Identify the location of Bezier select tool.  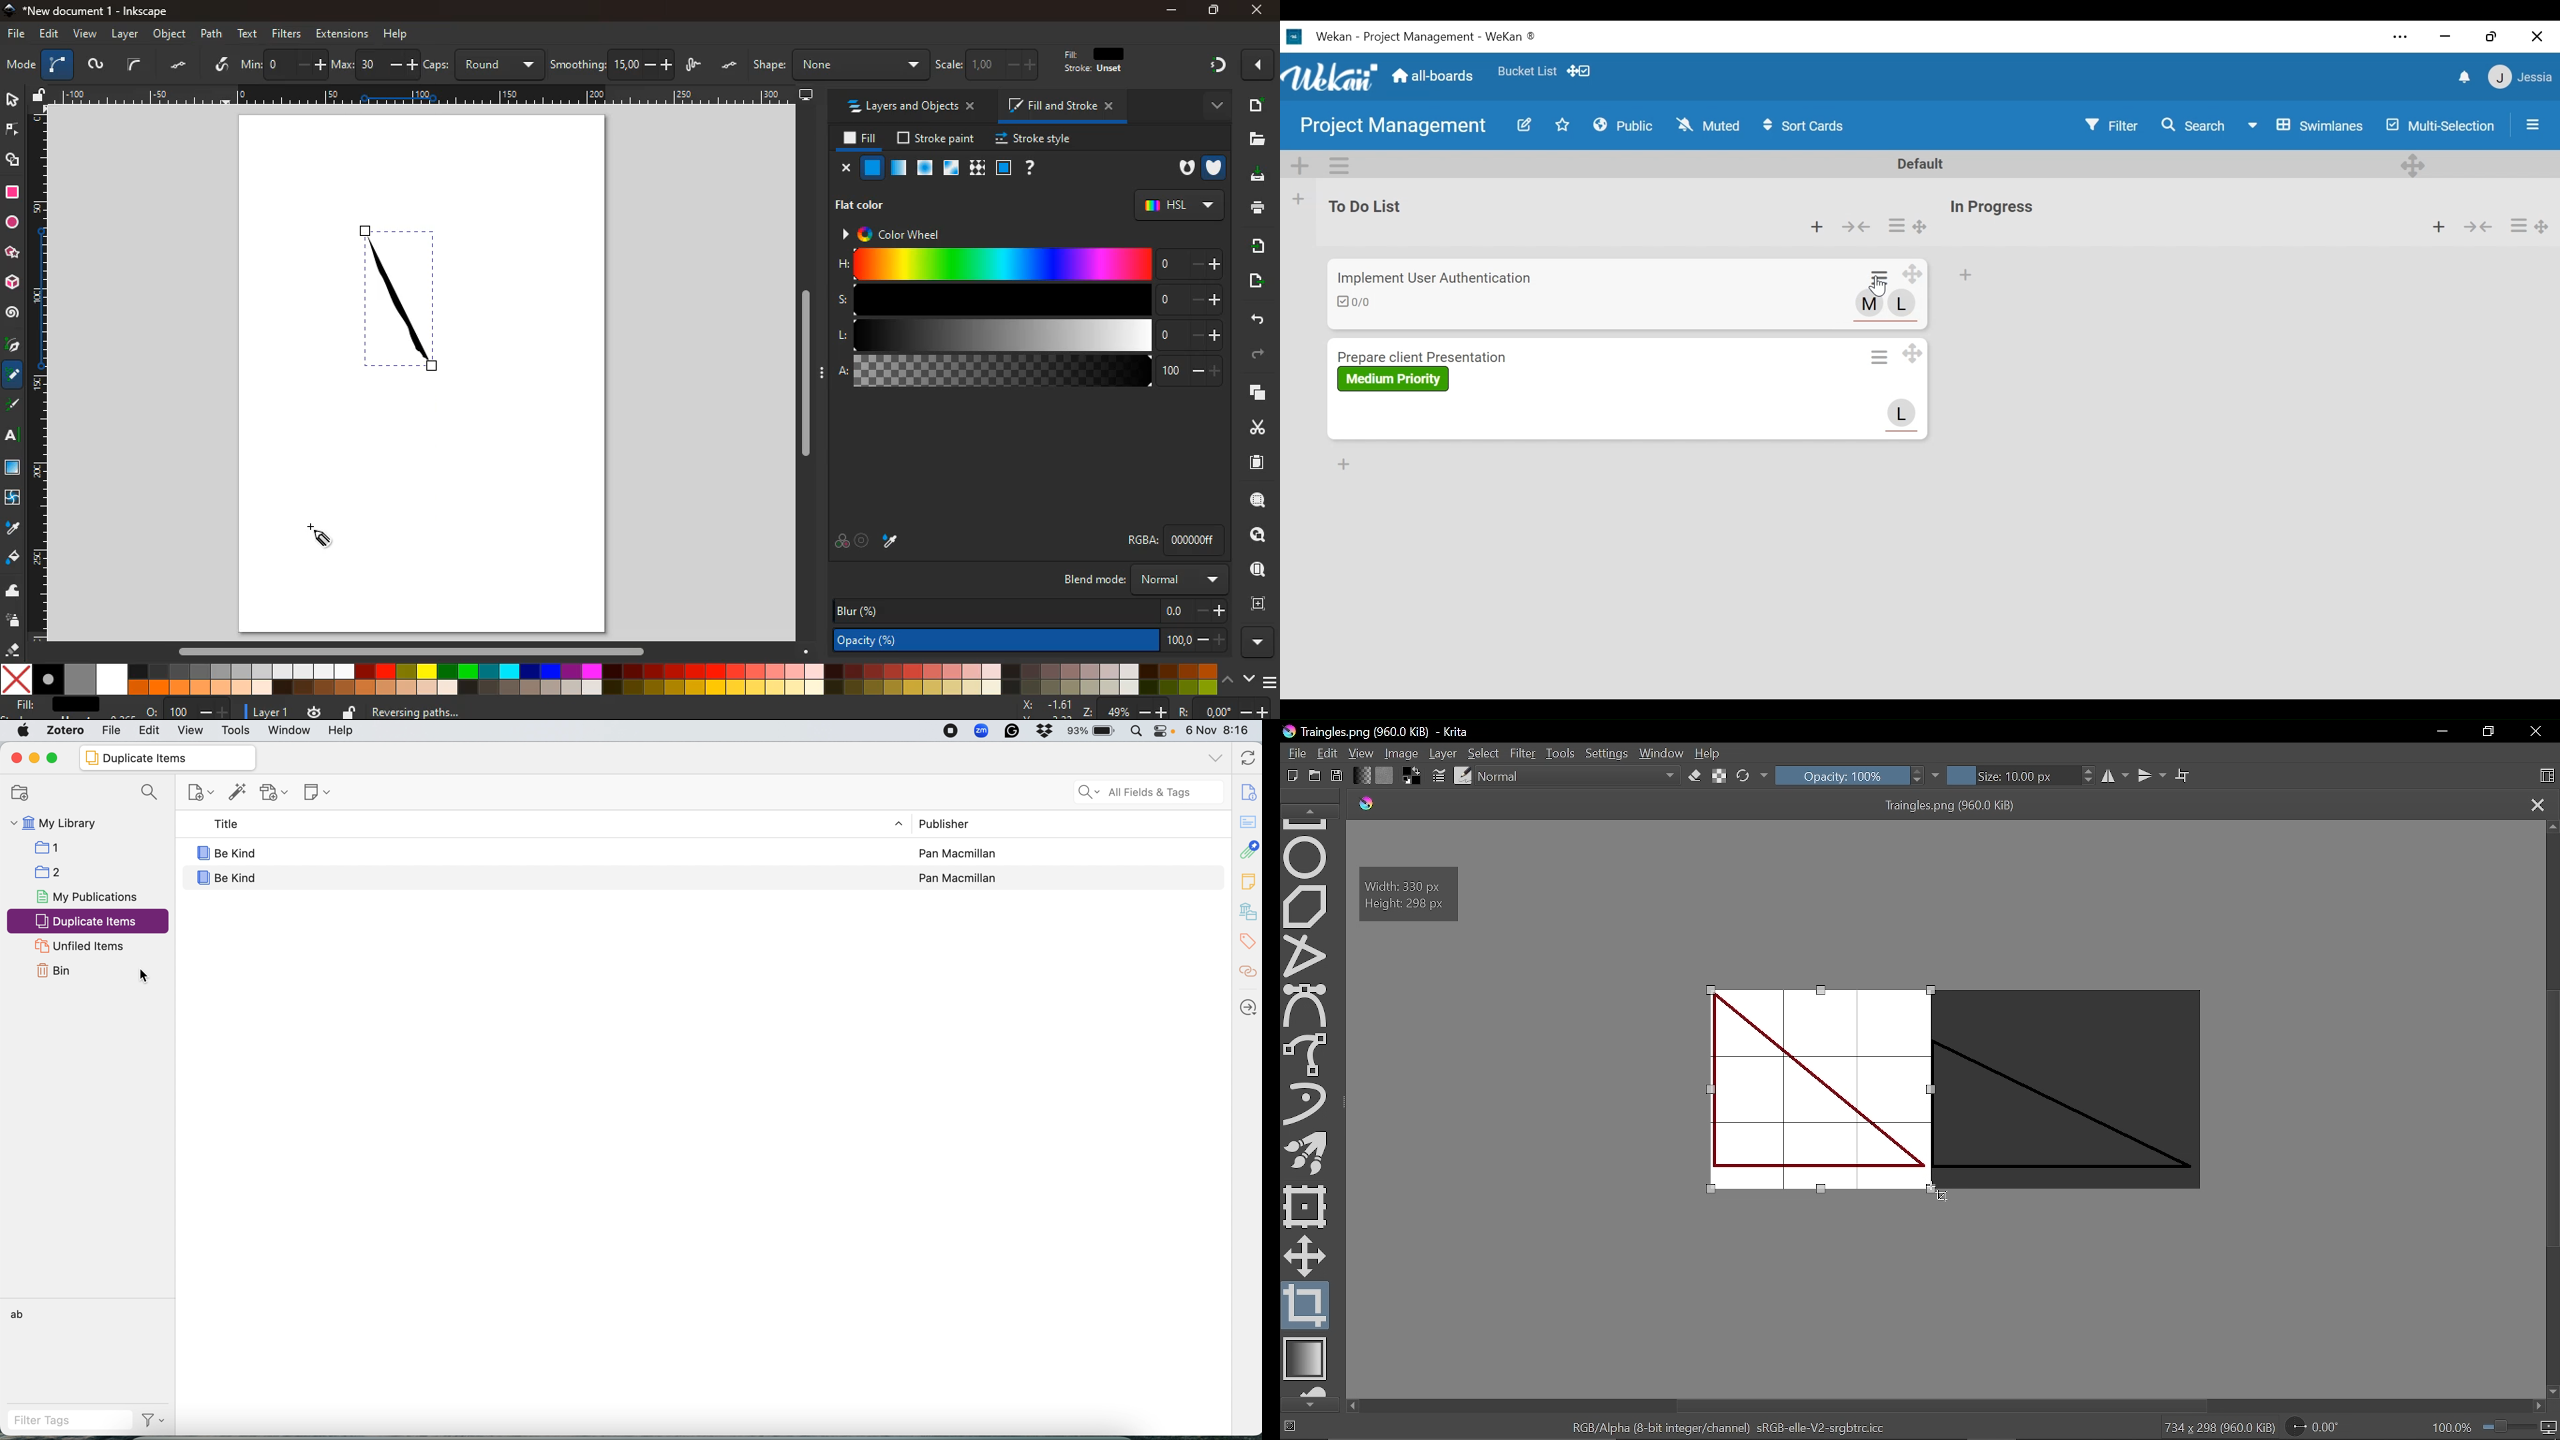
(1305, 1006).